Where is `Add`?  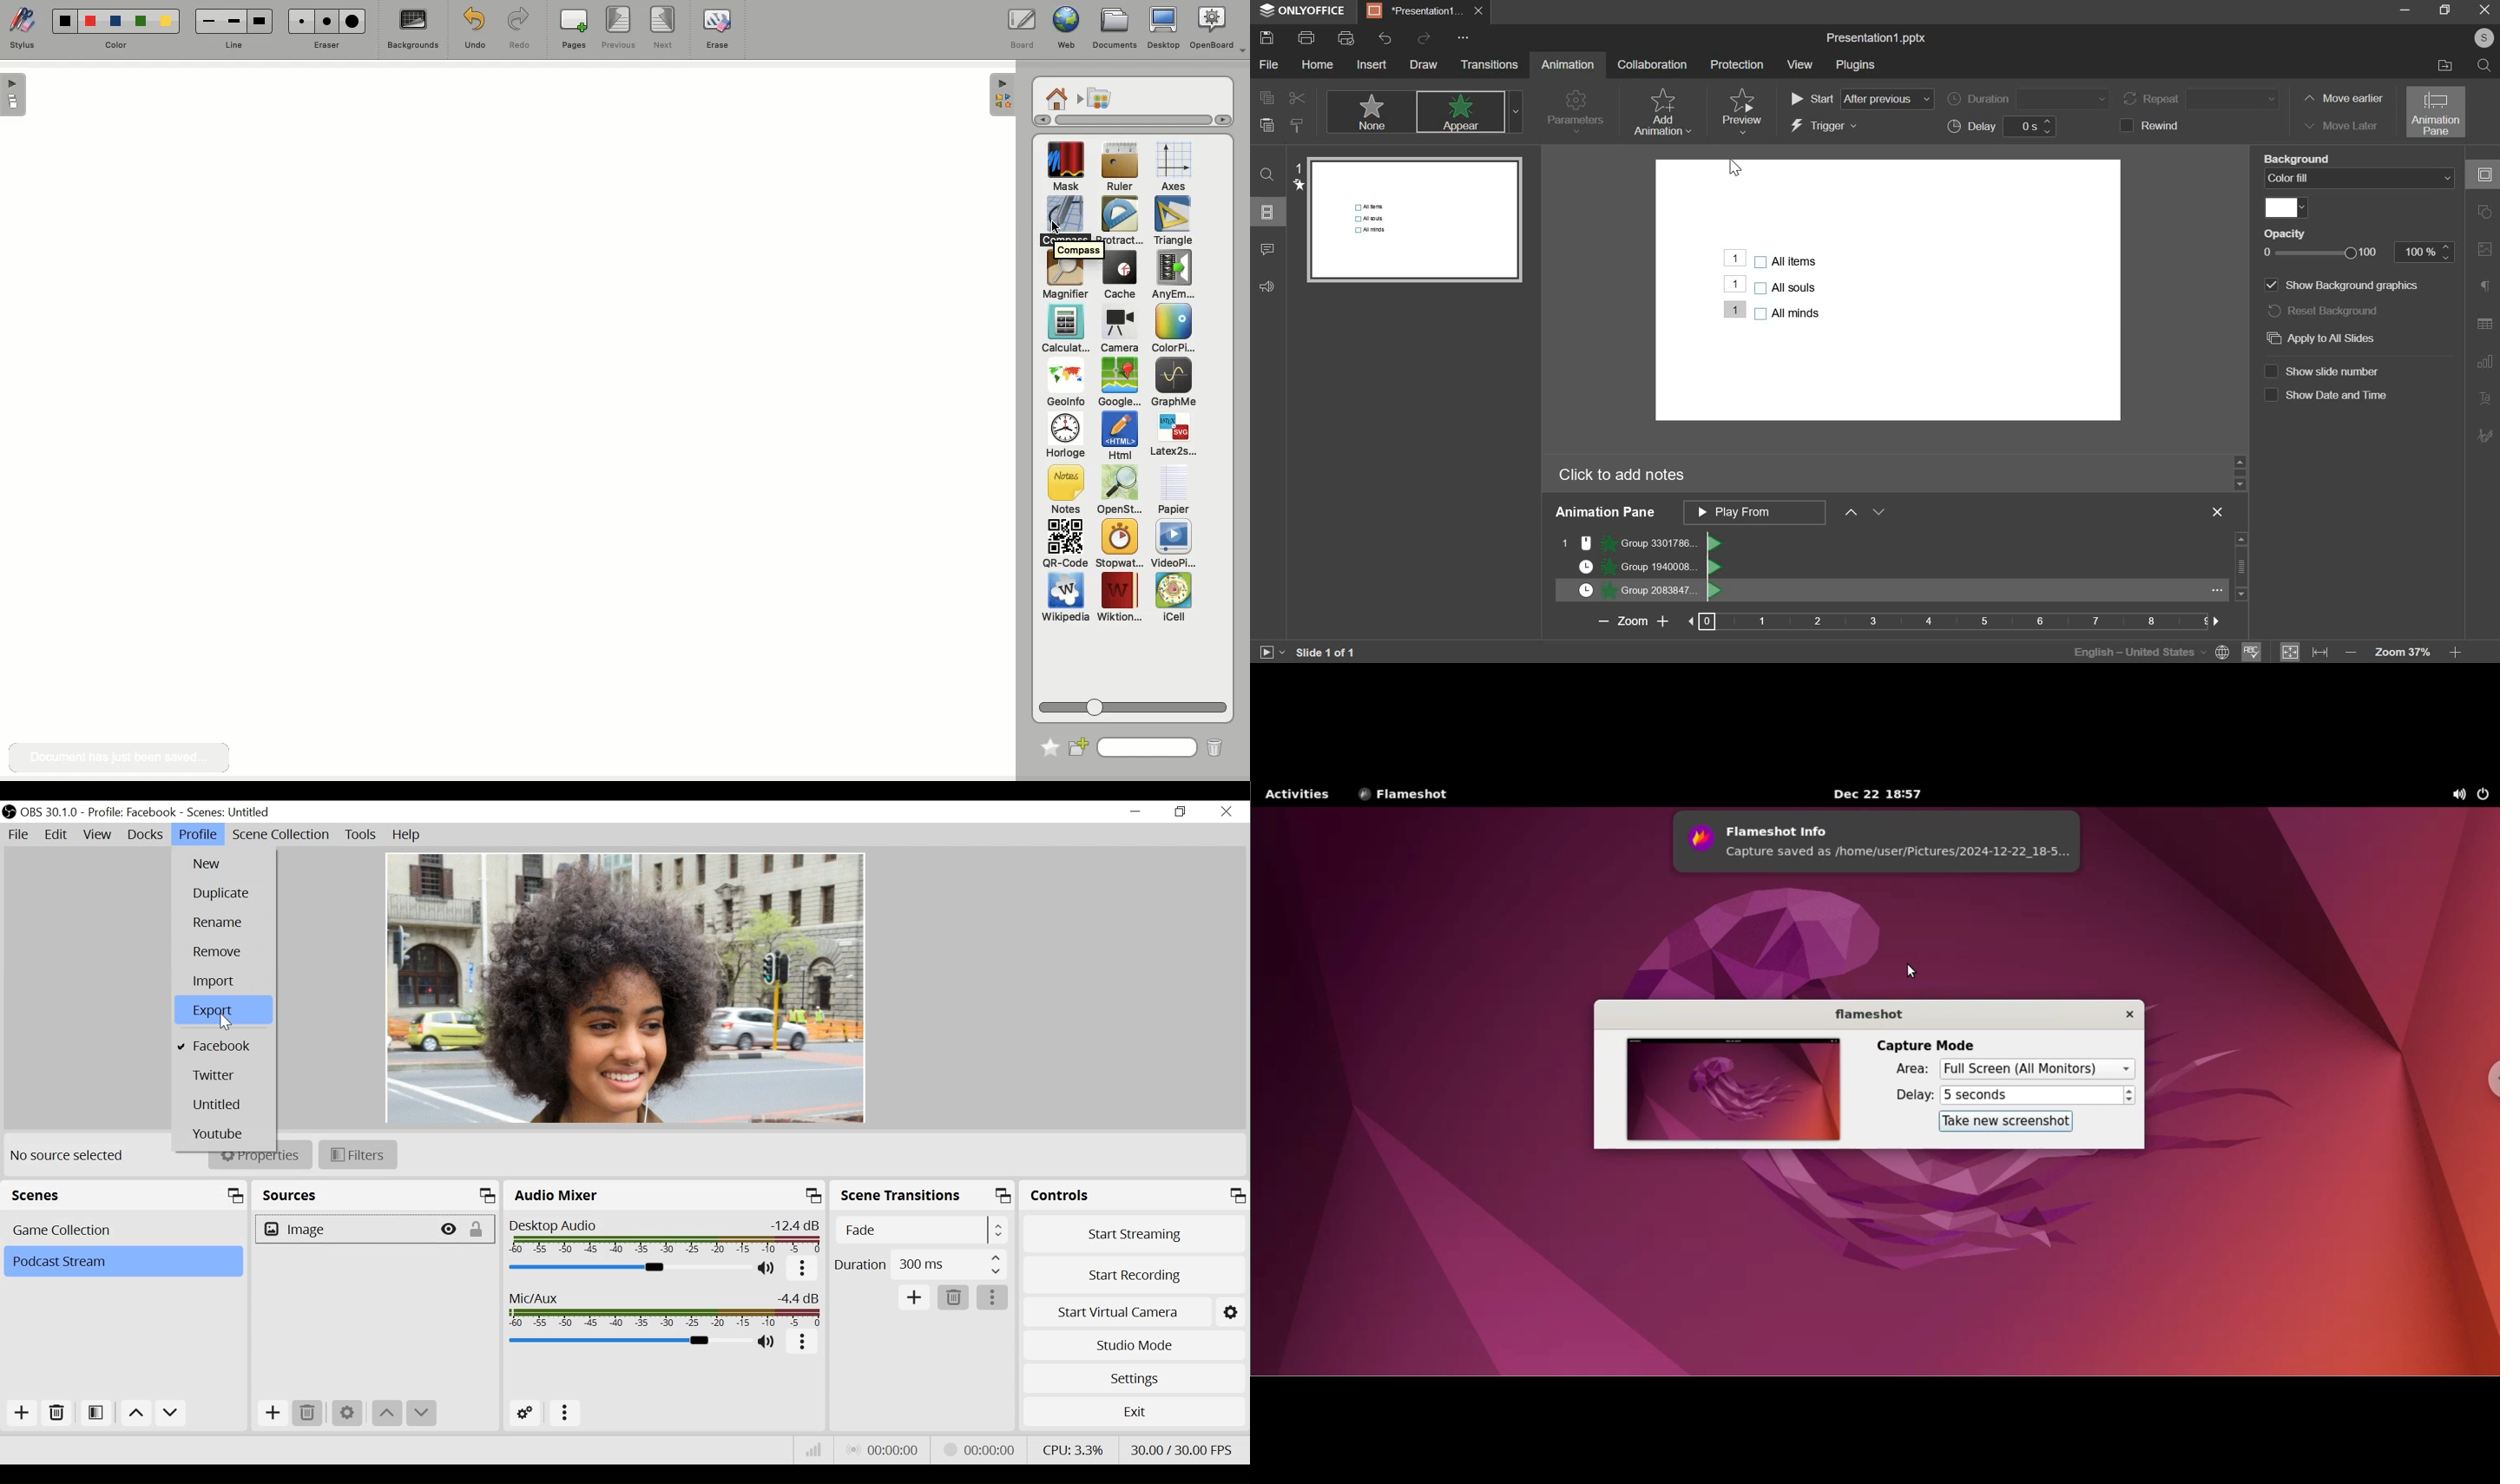
Add is located at coordinates (22, 1413).